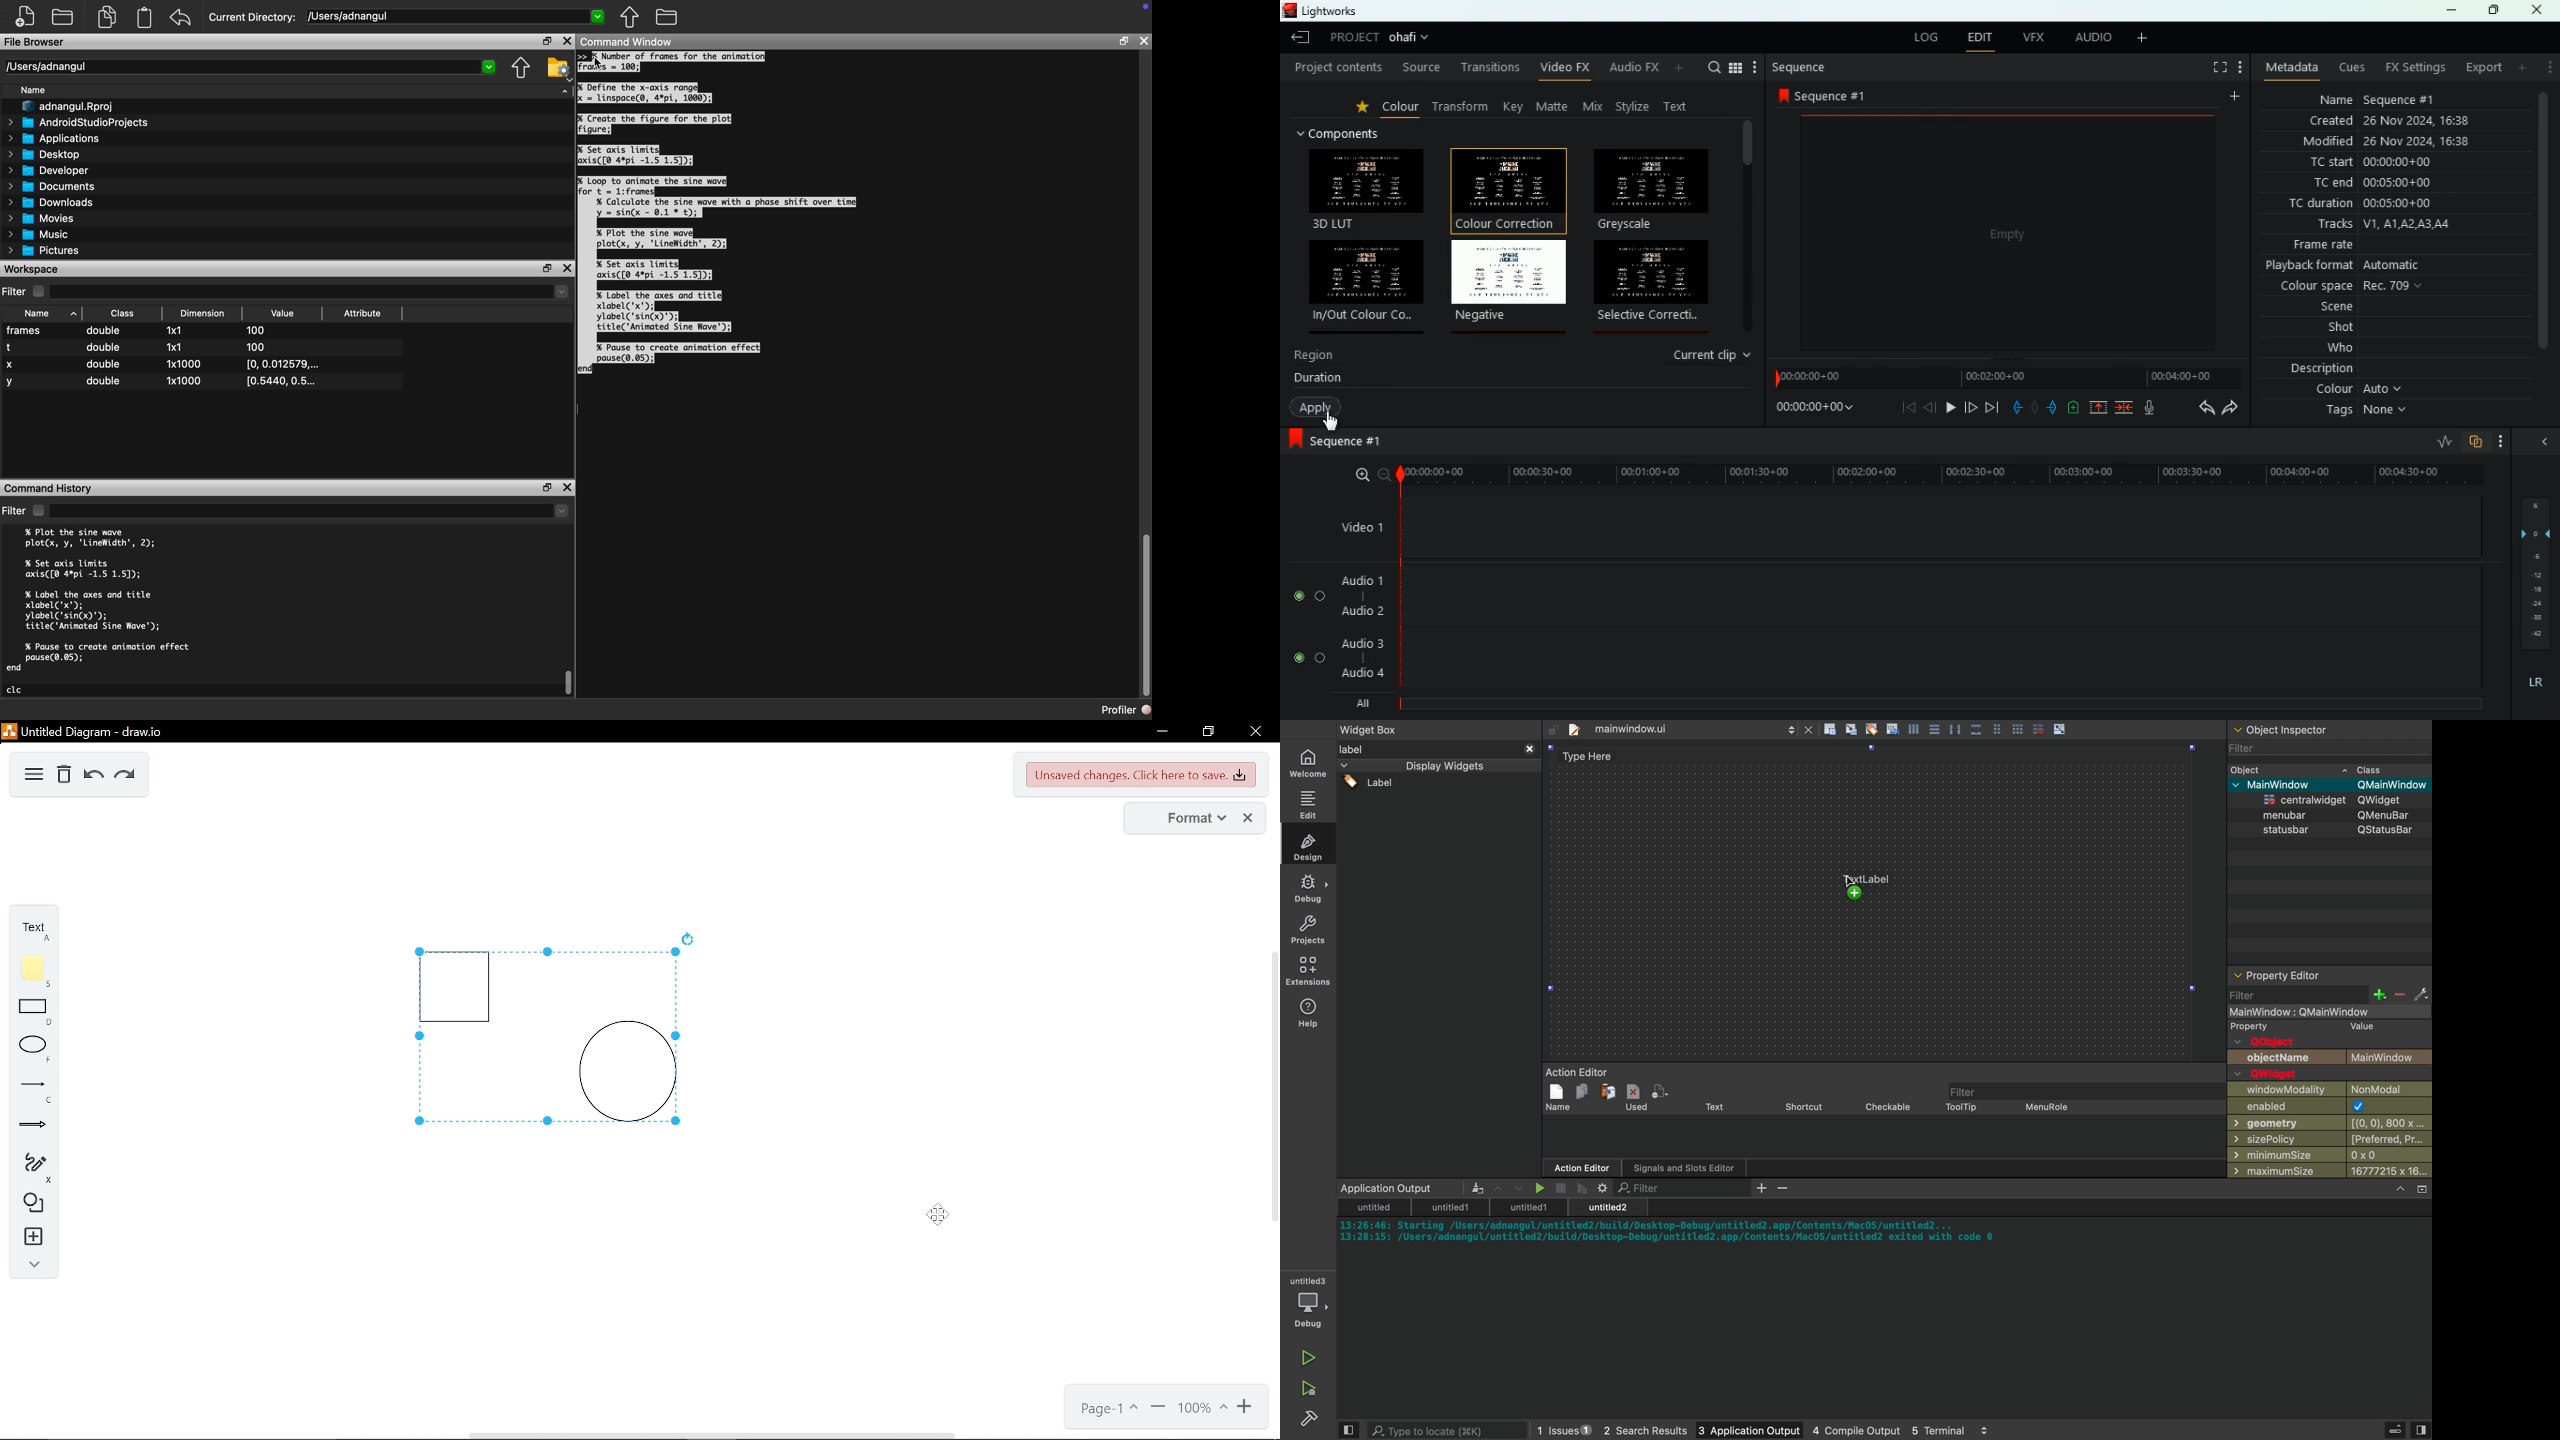  I want to click on untitled diagram - draw.io, so click(84, 730).